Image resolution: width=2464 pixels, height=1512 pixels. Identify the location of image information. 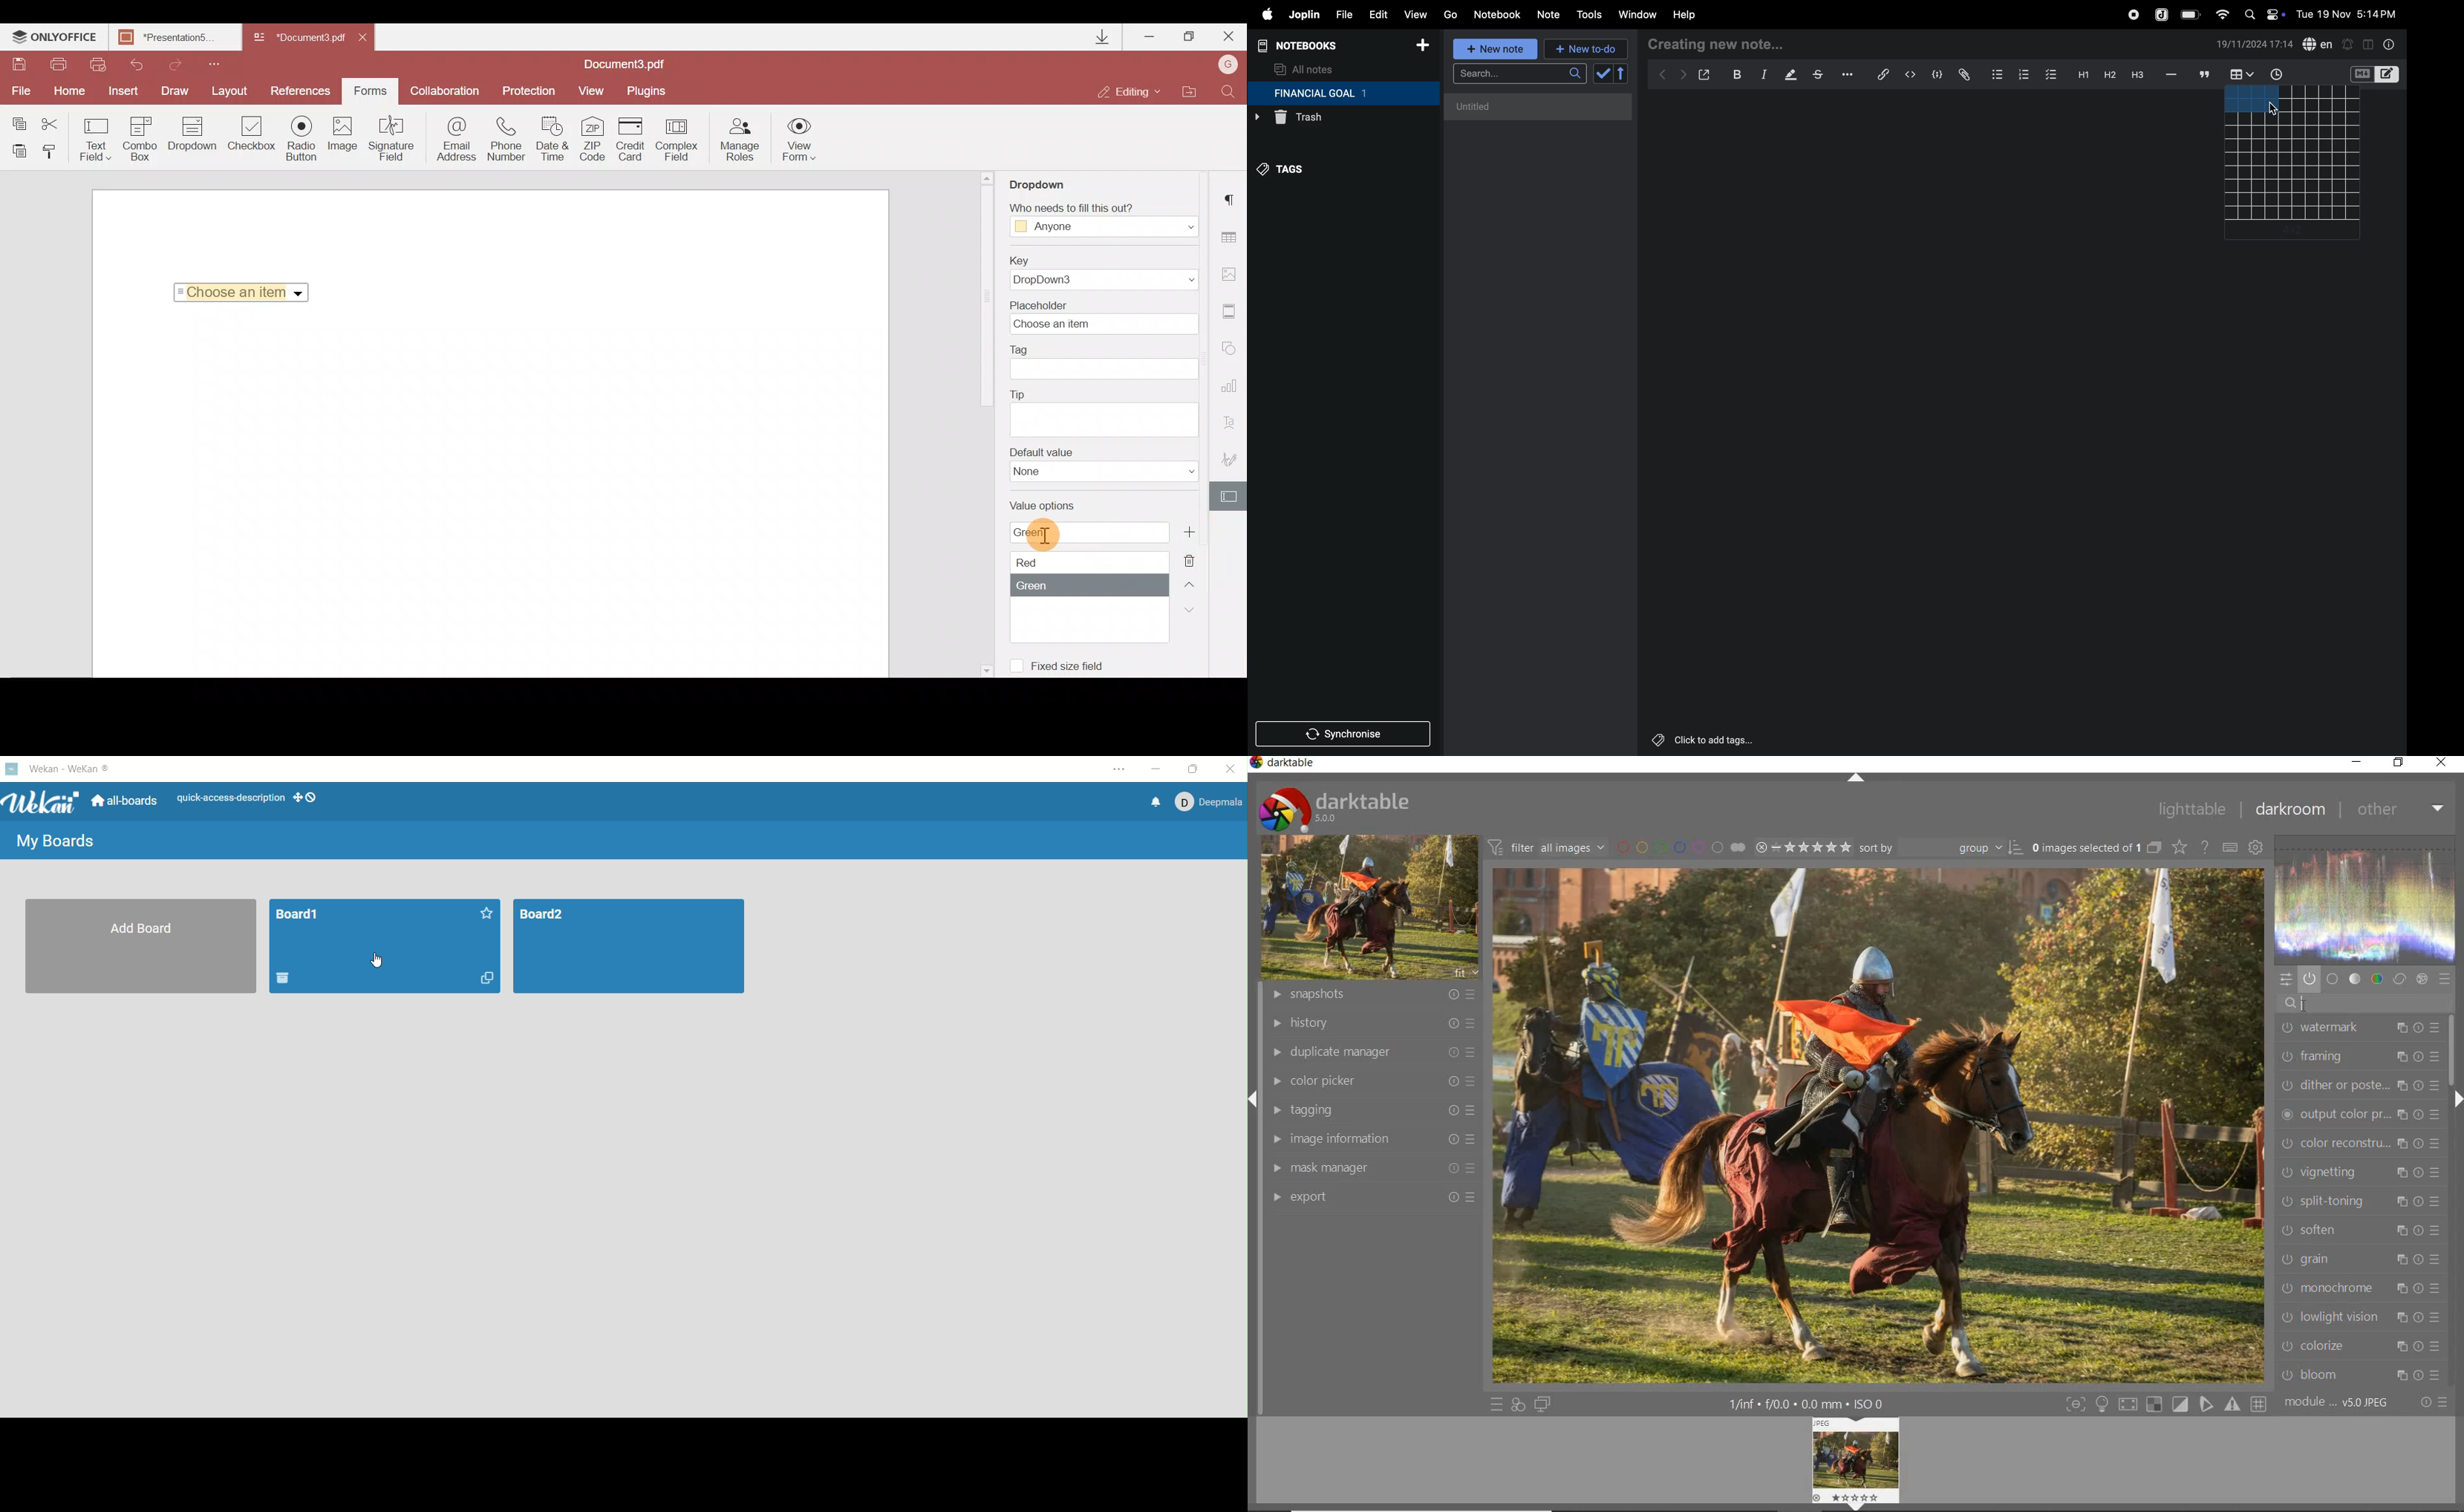
(1371, 1141).